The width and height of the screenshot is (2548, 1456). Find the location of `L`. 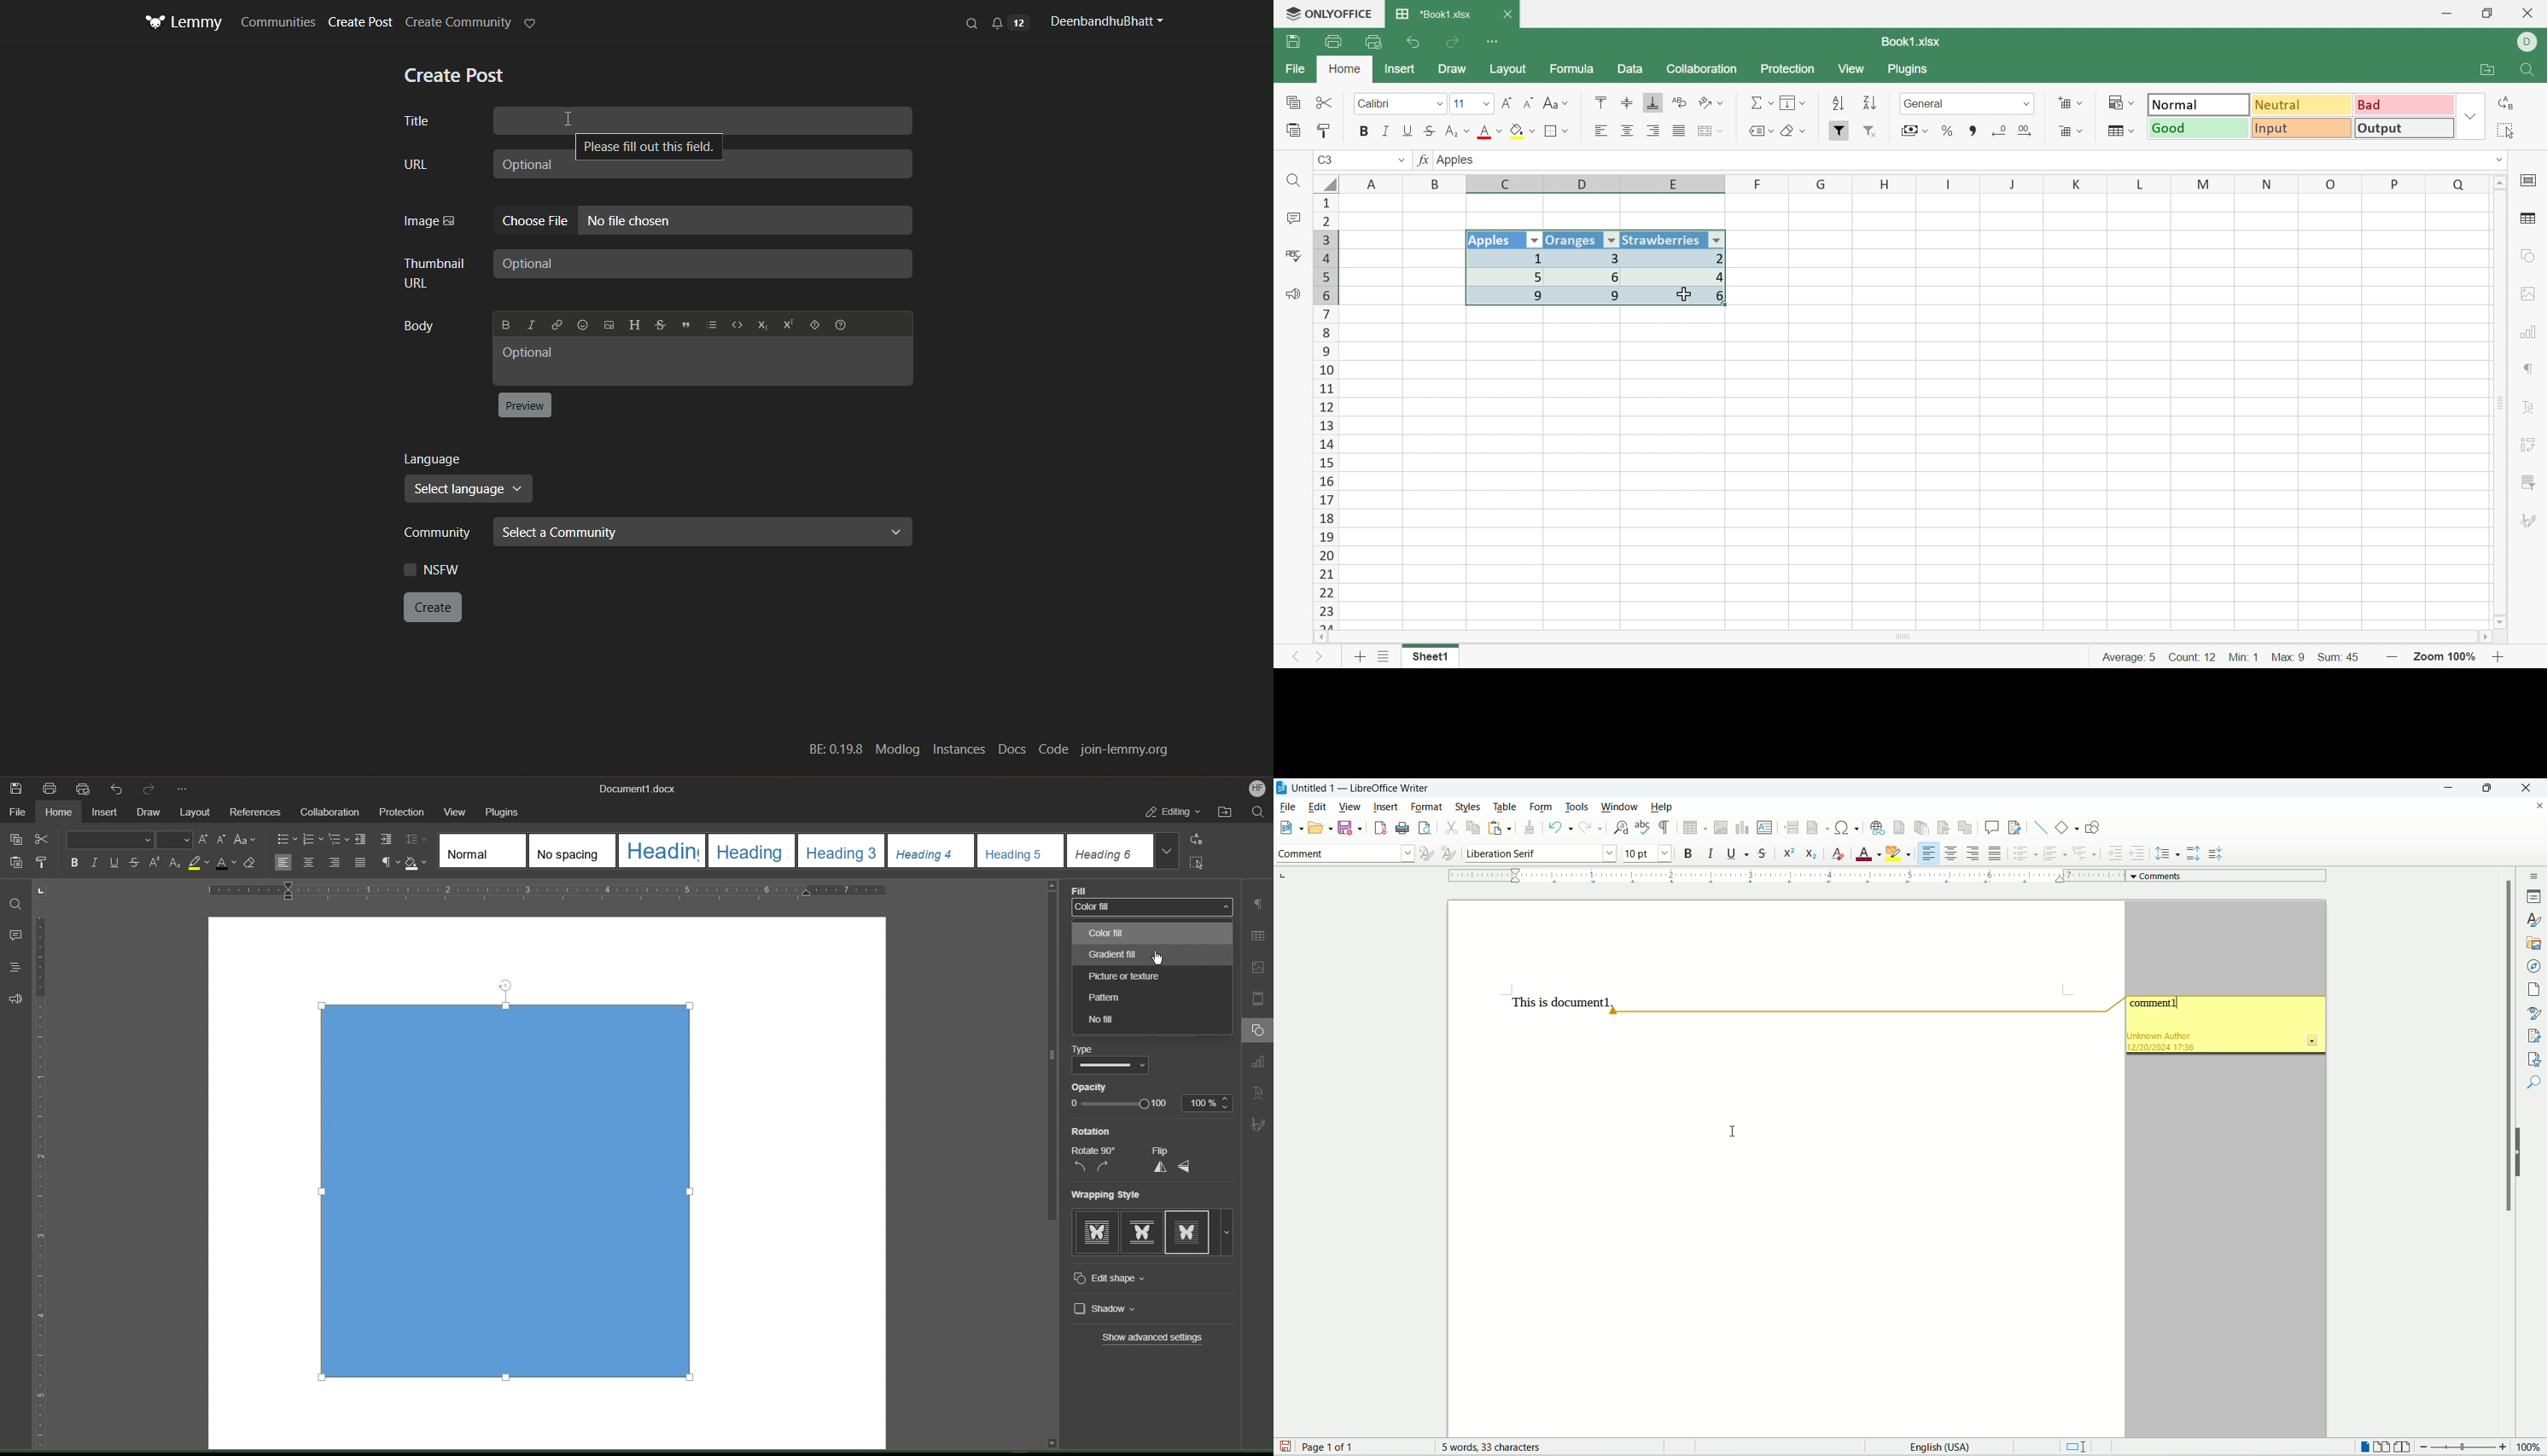

L is located at coordinates (2144, 183).